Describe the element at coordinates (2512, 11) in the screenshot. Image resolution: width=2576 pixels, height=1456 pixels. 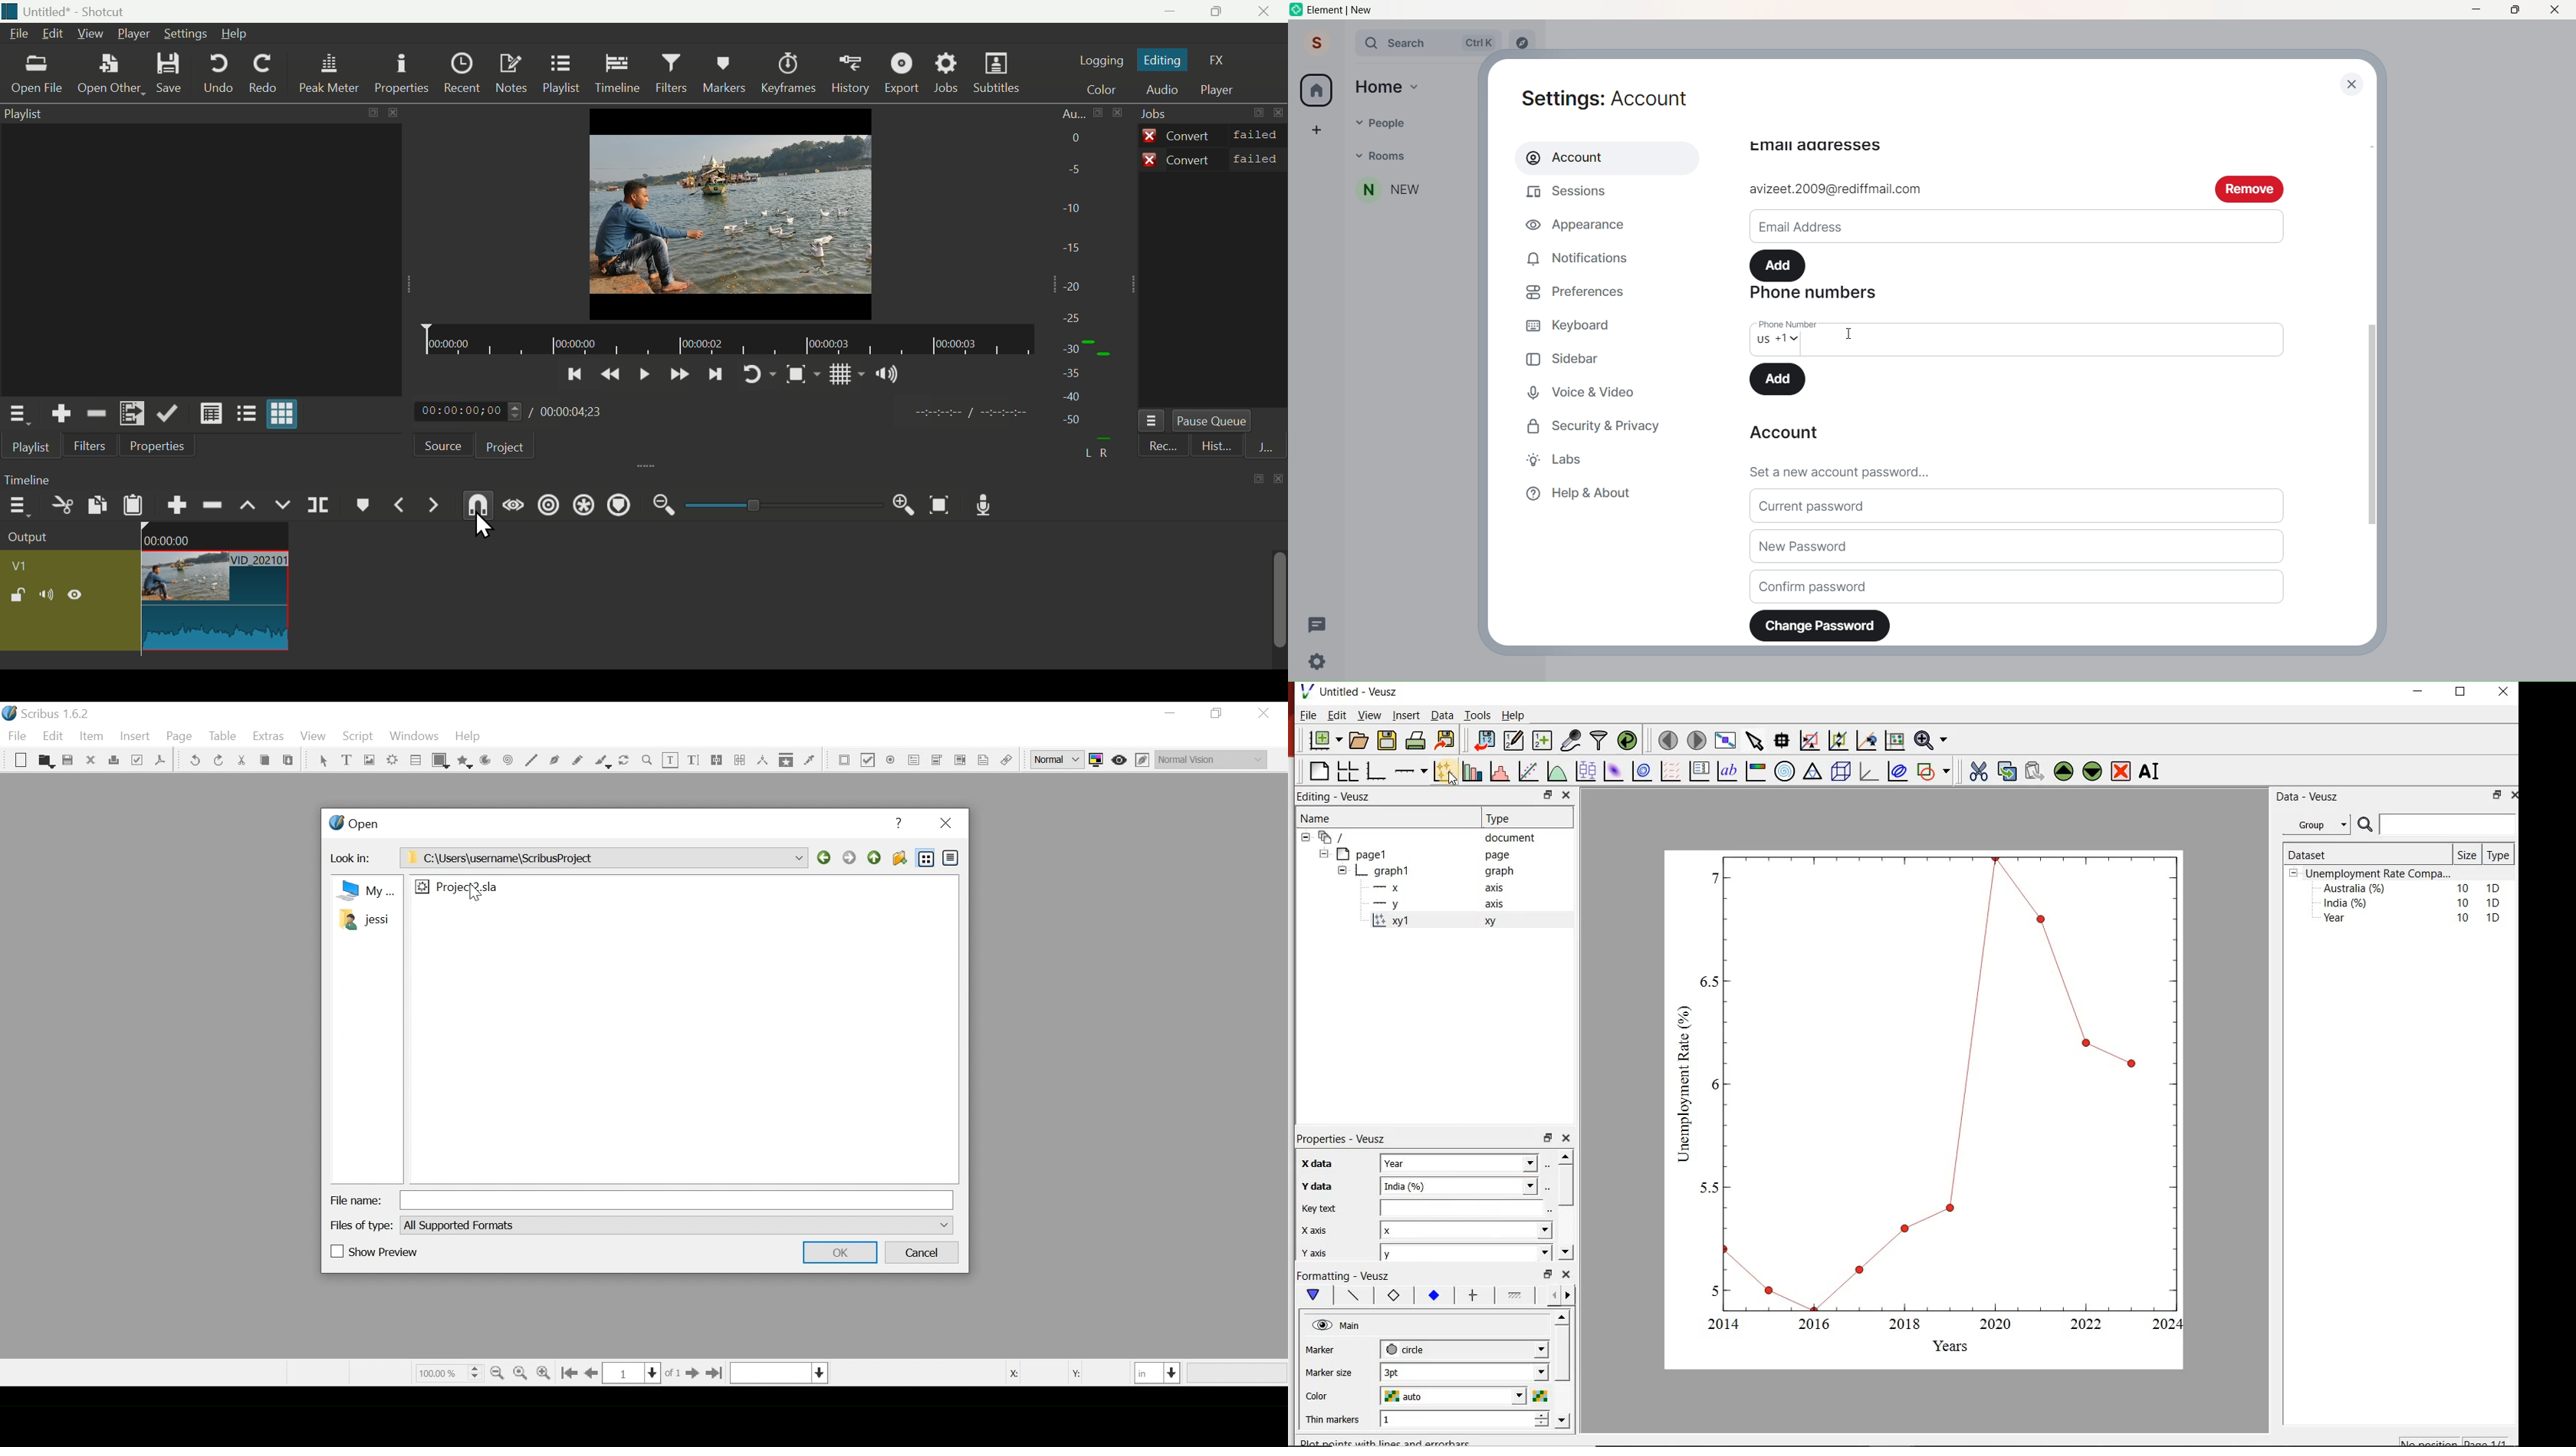
I see `Maximize` at that location.